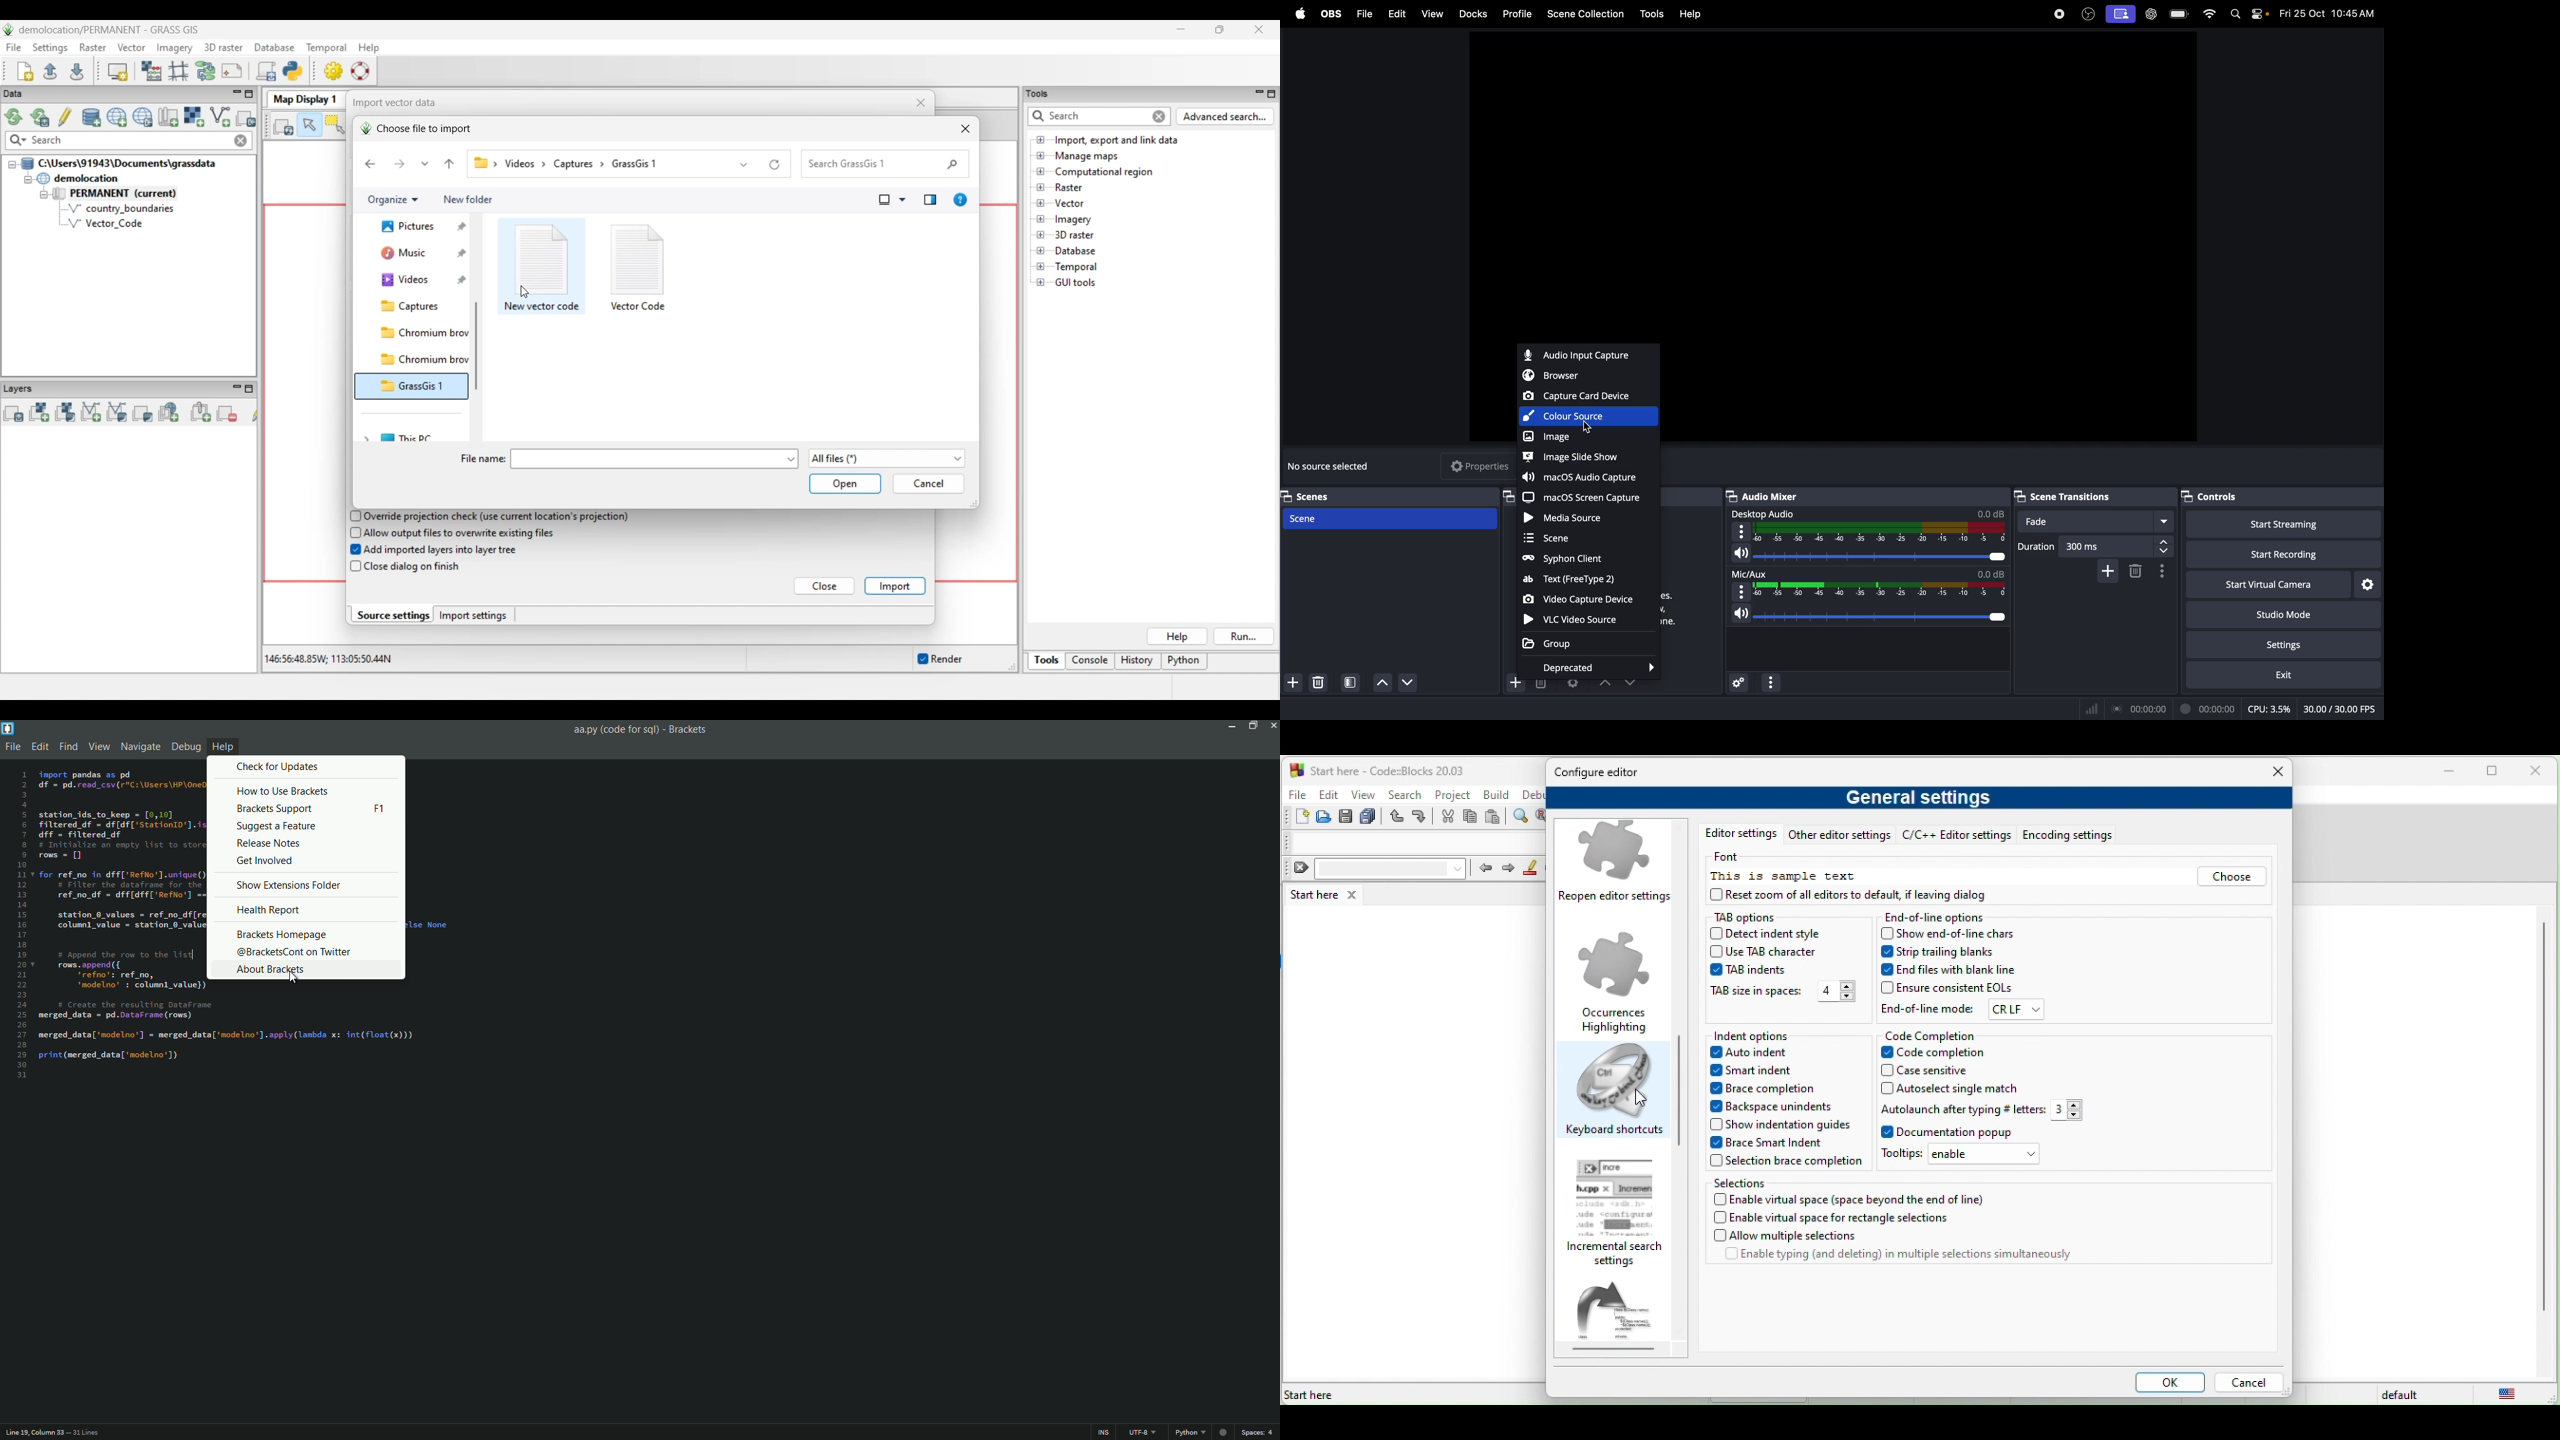 The height and width of the screenshot is (1456, 2576). What do you see at coordinates (2137, 571) in the screenshot?
I see `remove configurable` at bounding box center [2137, 571].